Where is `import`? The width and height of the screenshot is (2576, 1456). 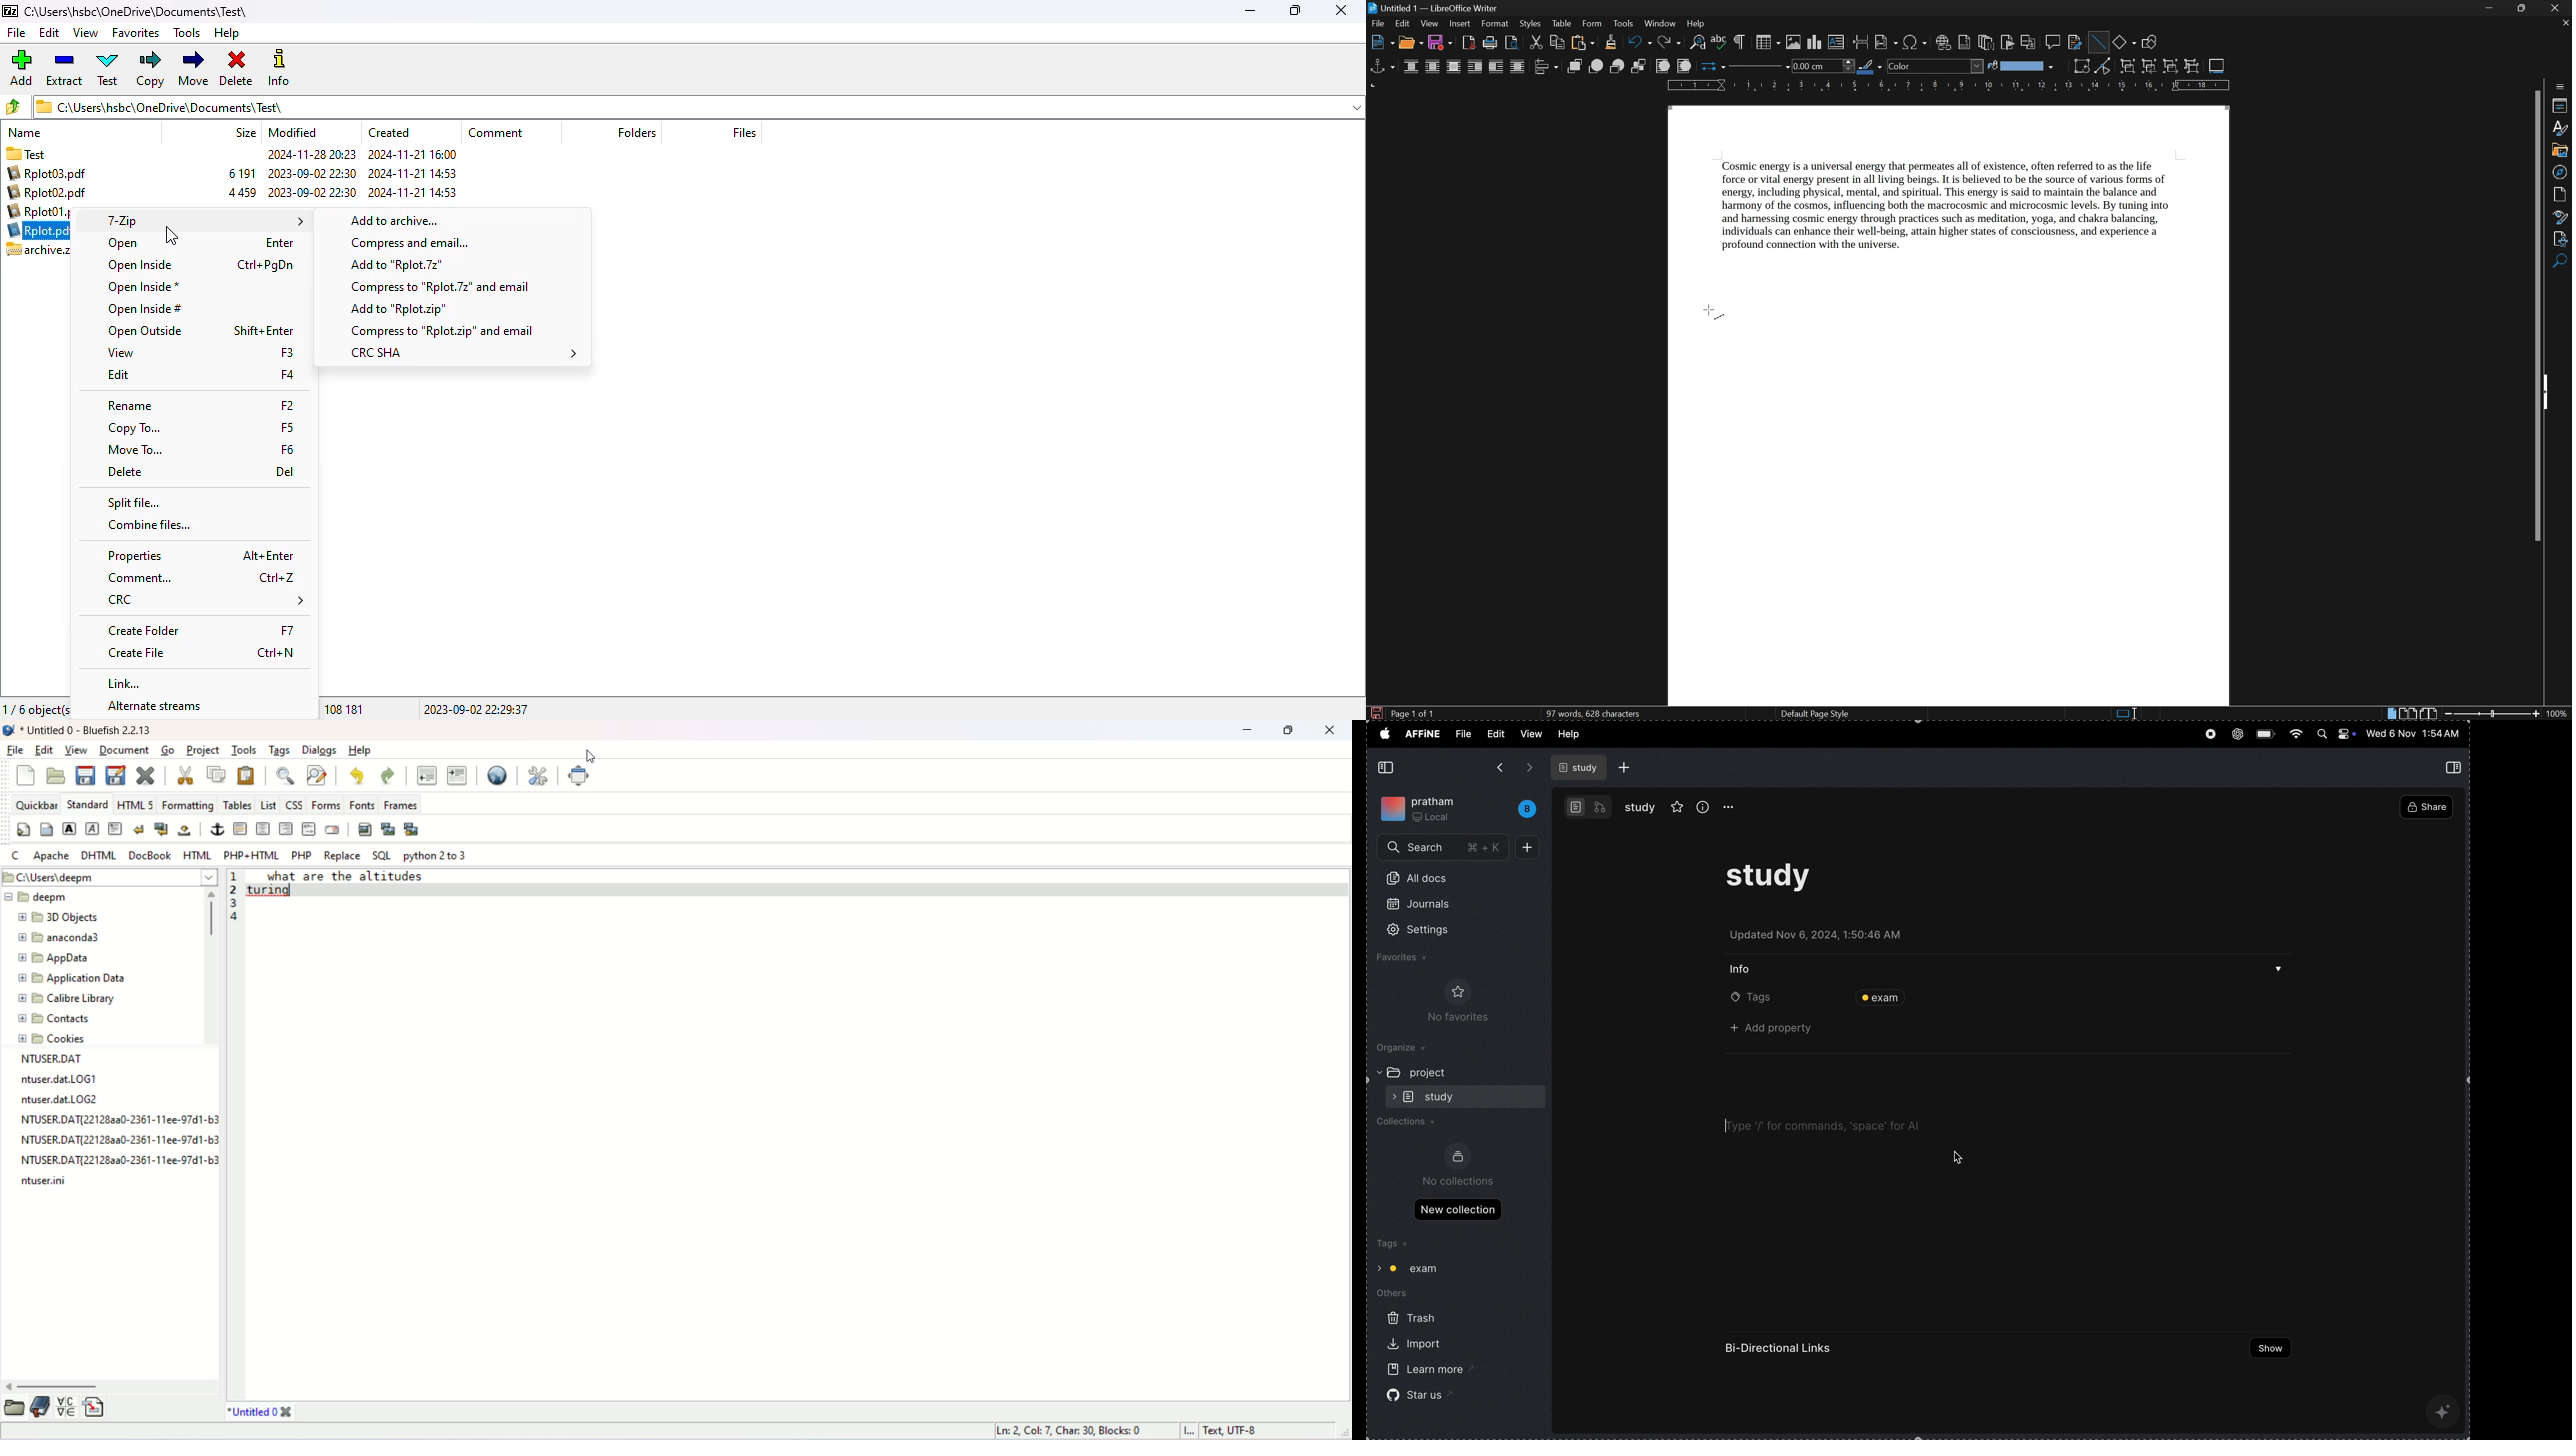 import is located at coordinates (1412, 1346).